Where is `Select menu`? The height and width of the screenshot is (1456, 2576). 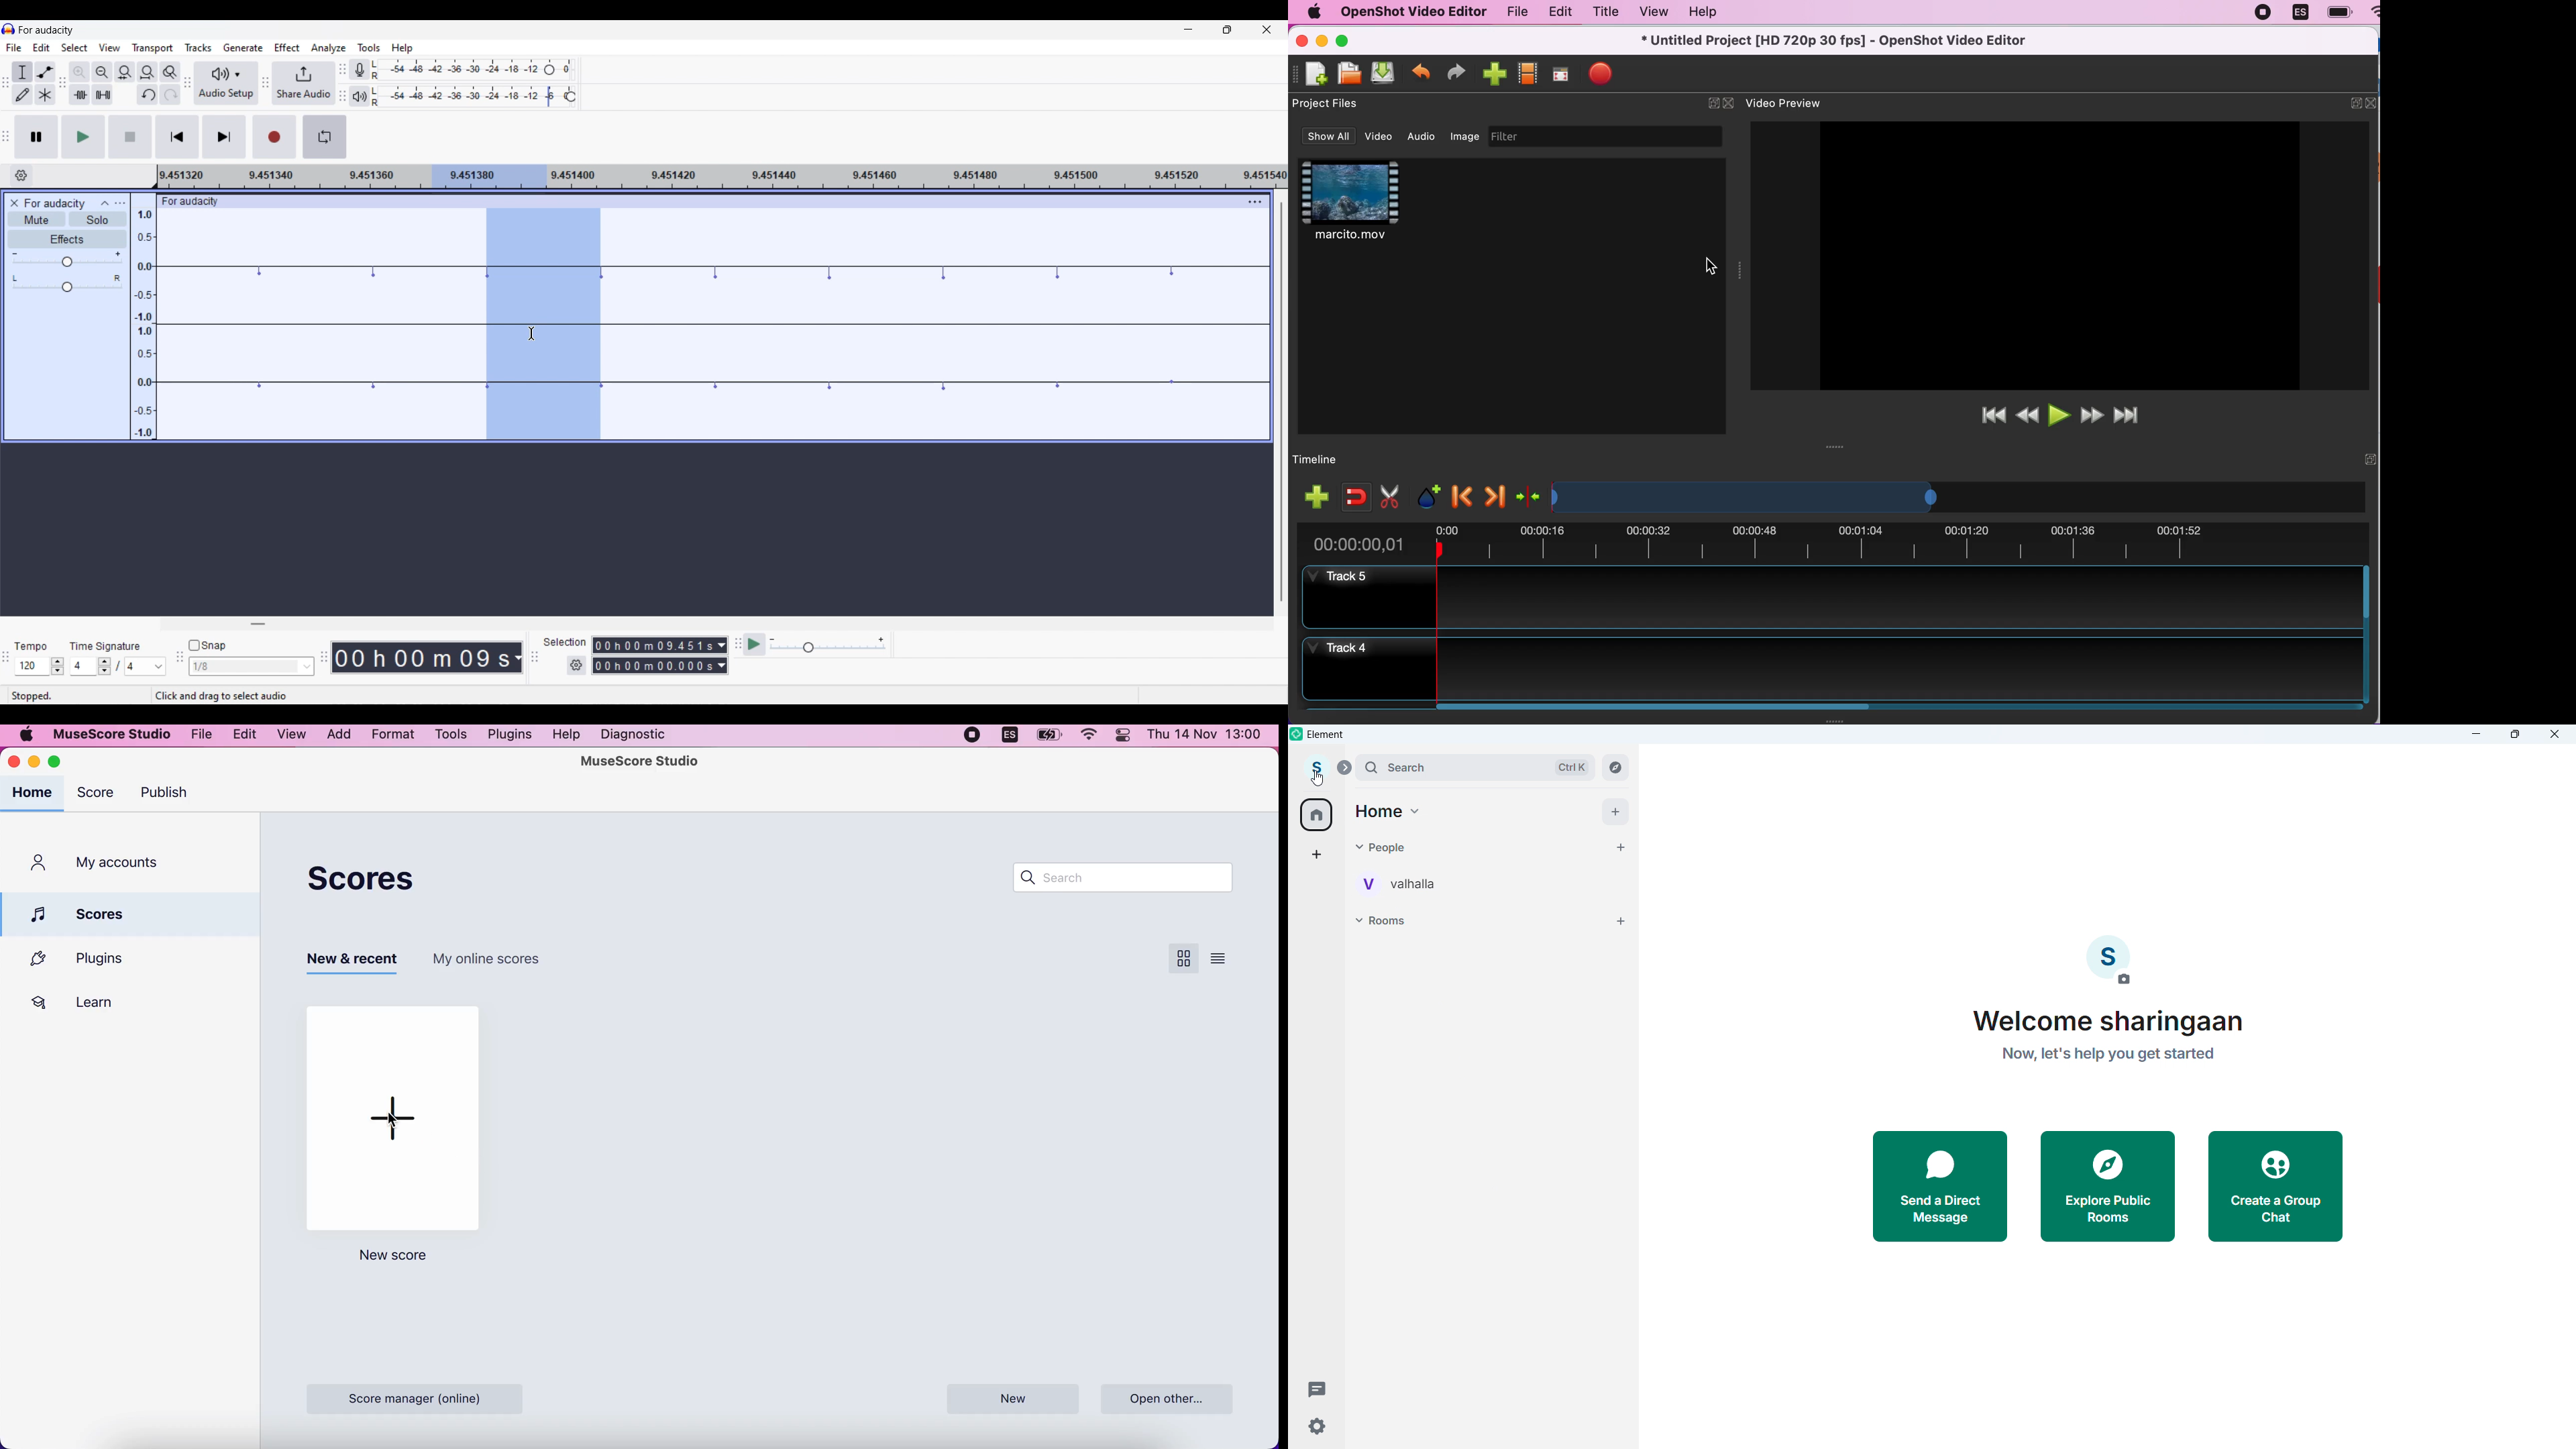 Select menu is located at coordinates (75, 48).